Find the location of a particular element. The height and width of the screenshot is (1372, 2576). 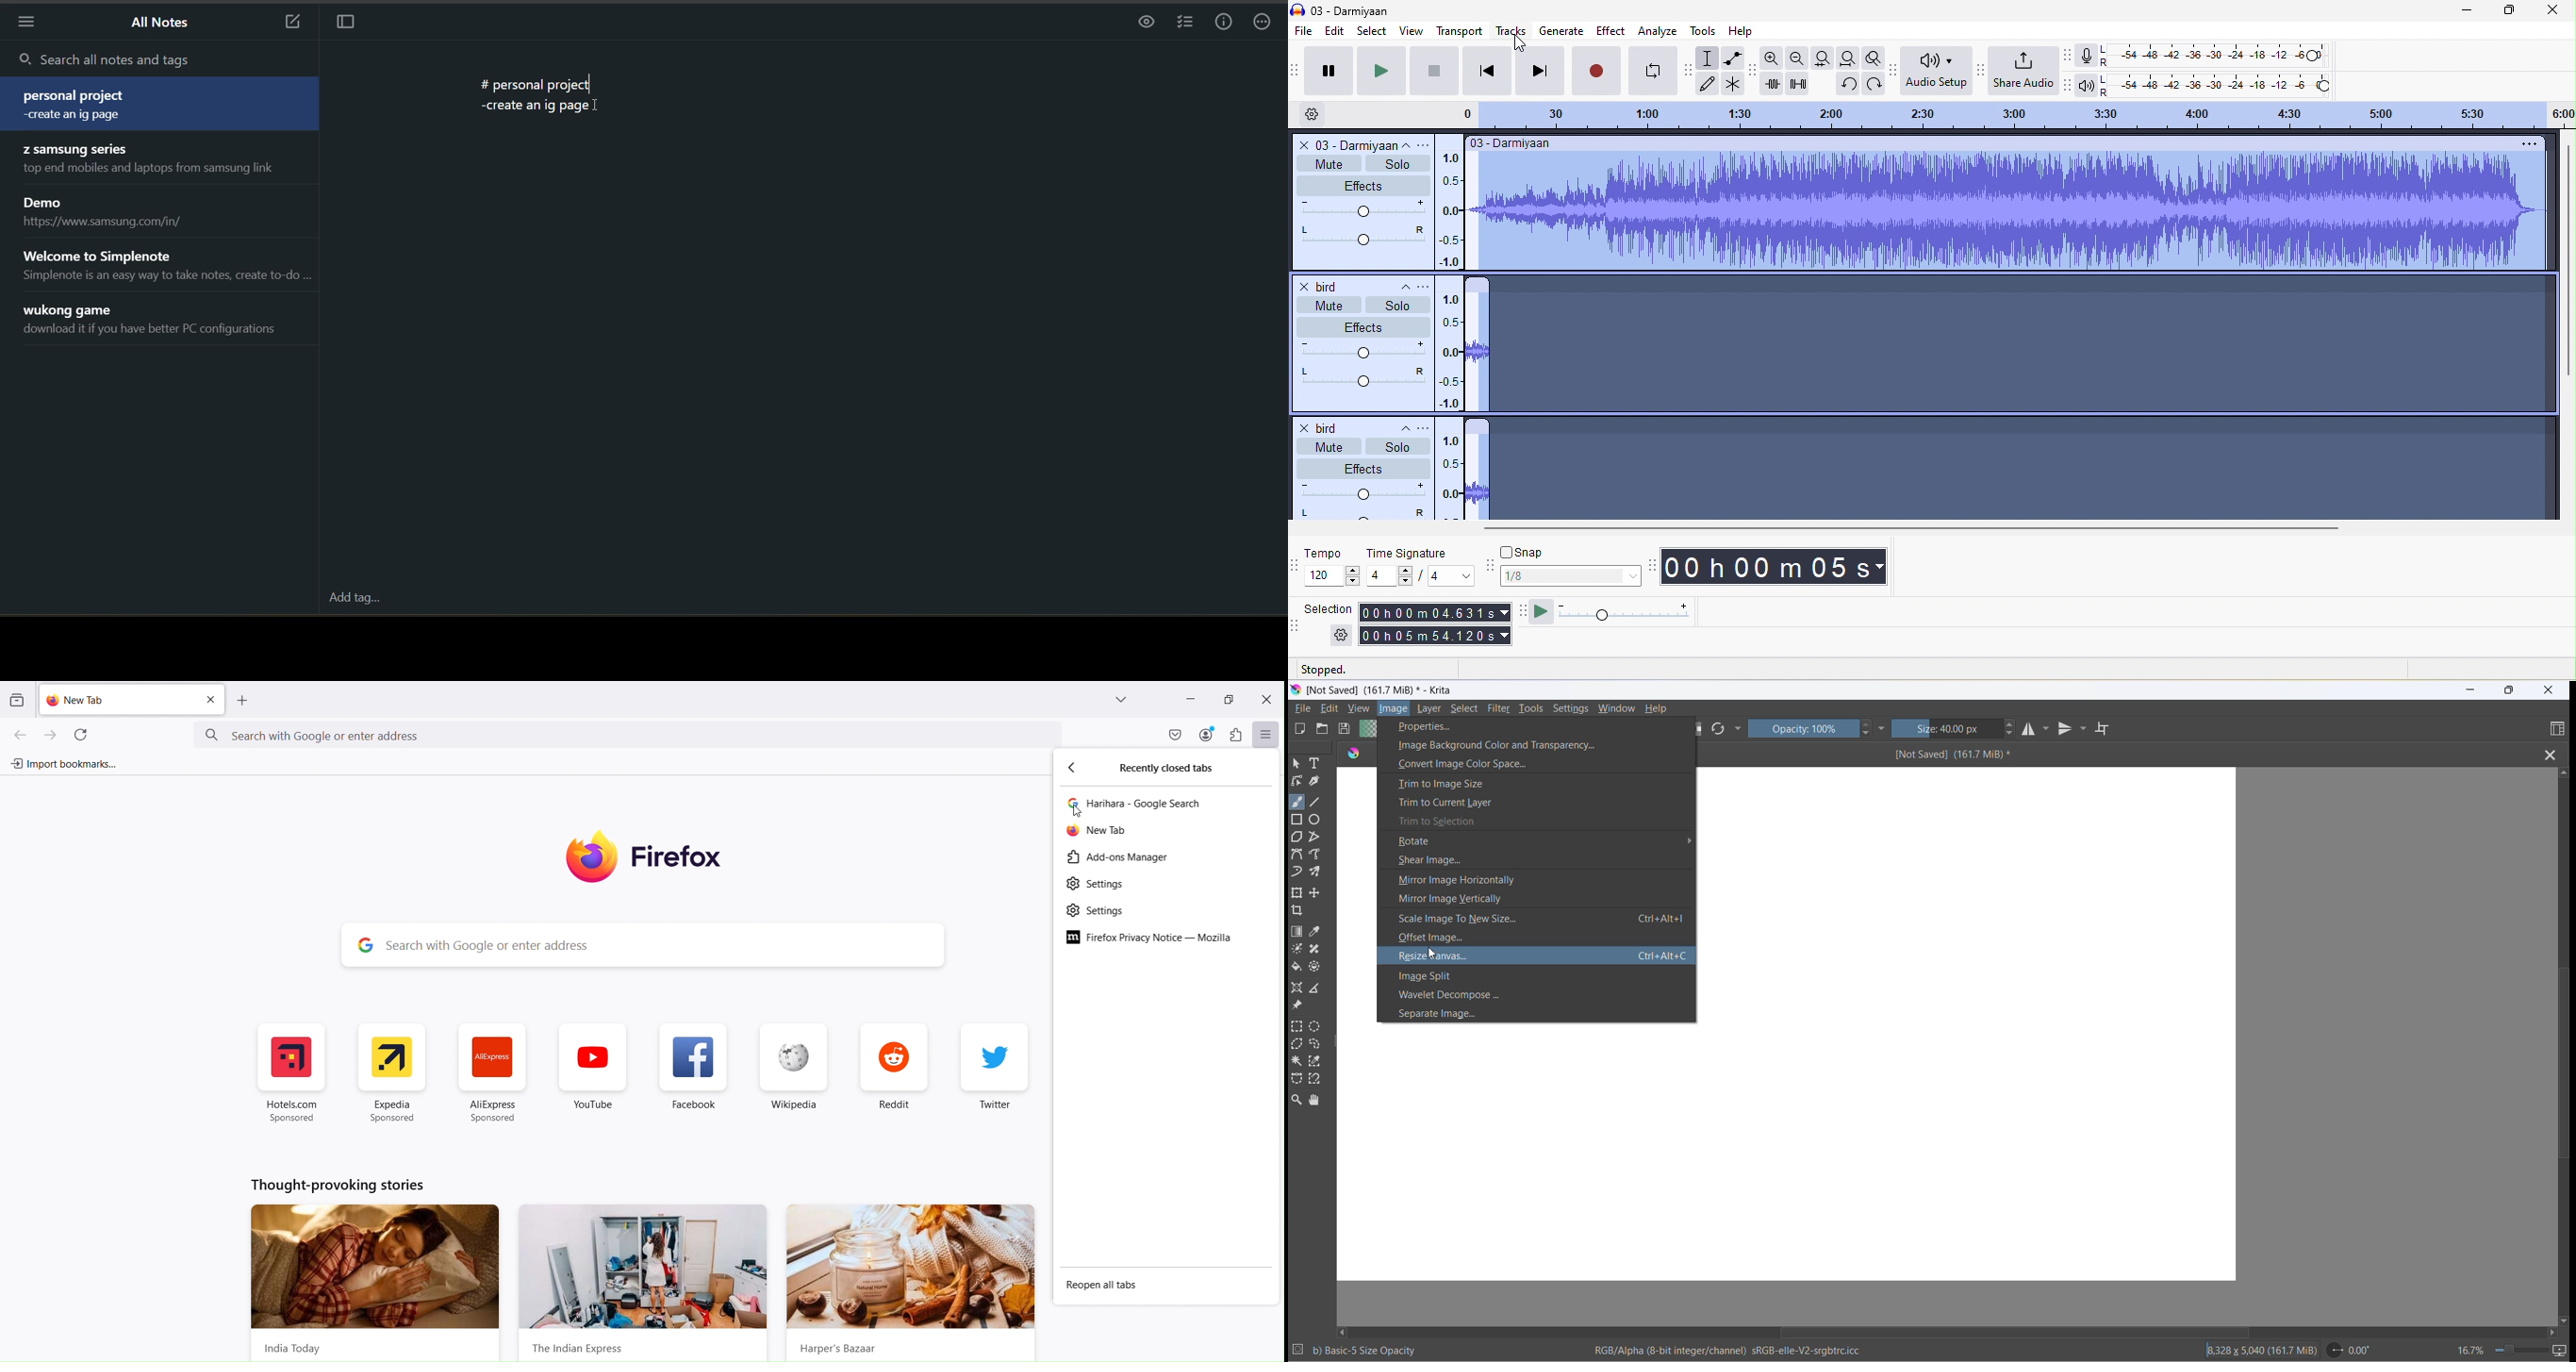

hraper's bazar is located at coordinates (912, 1283).